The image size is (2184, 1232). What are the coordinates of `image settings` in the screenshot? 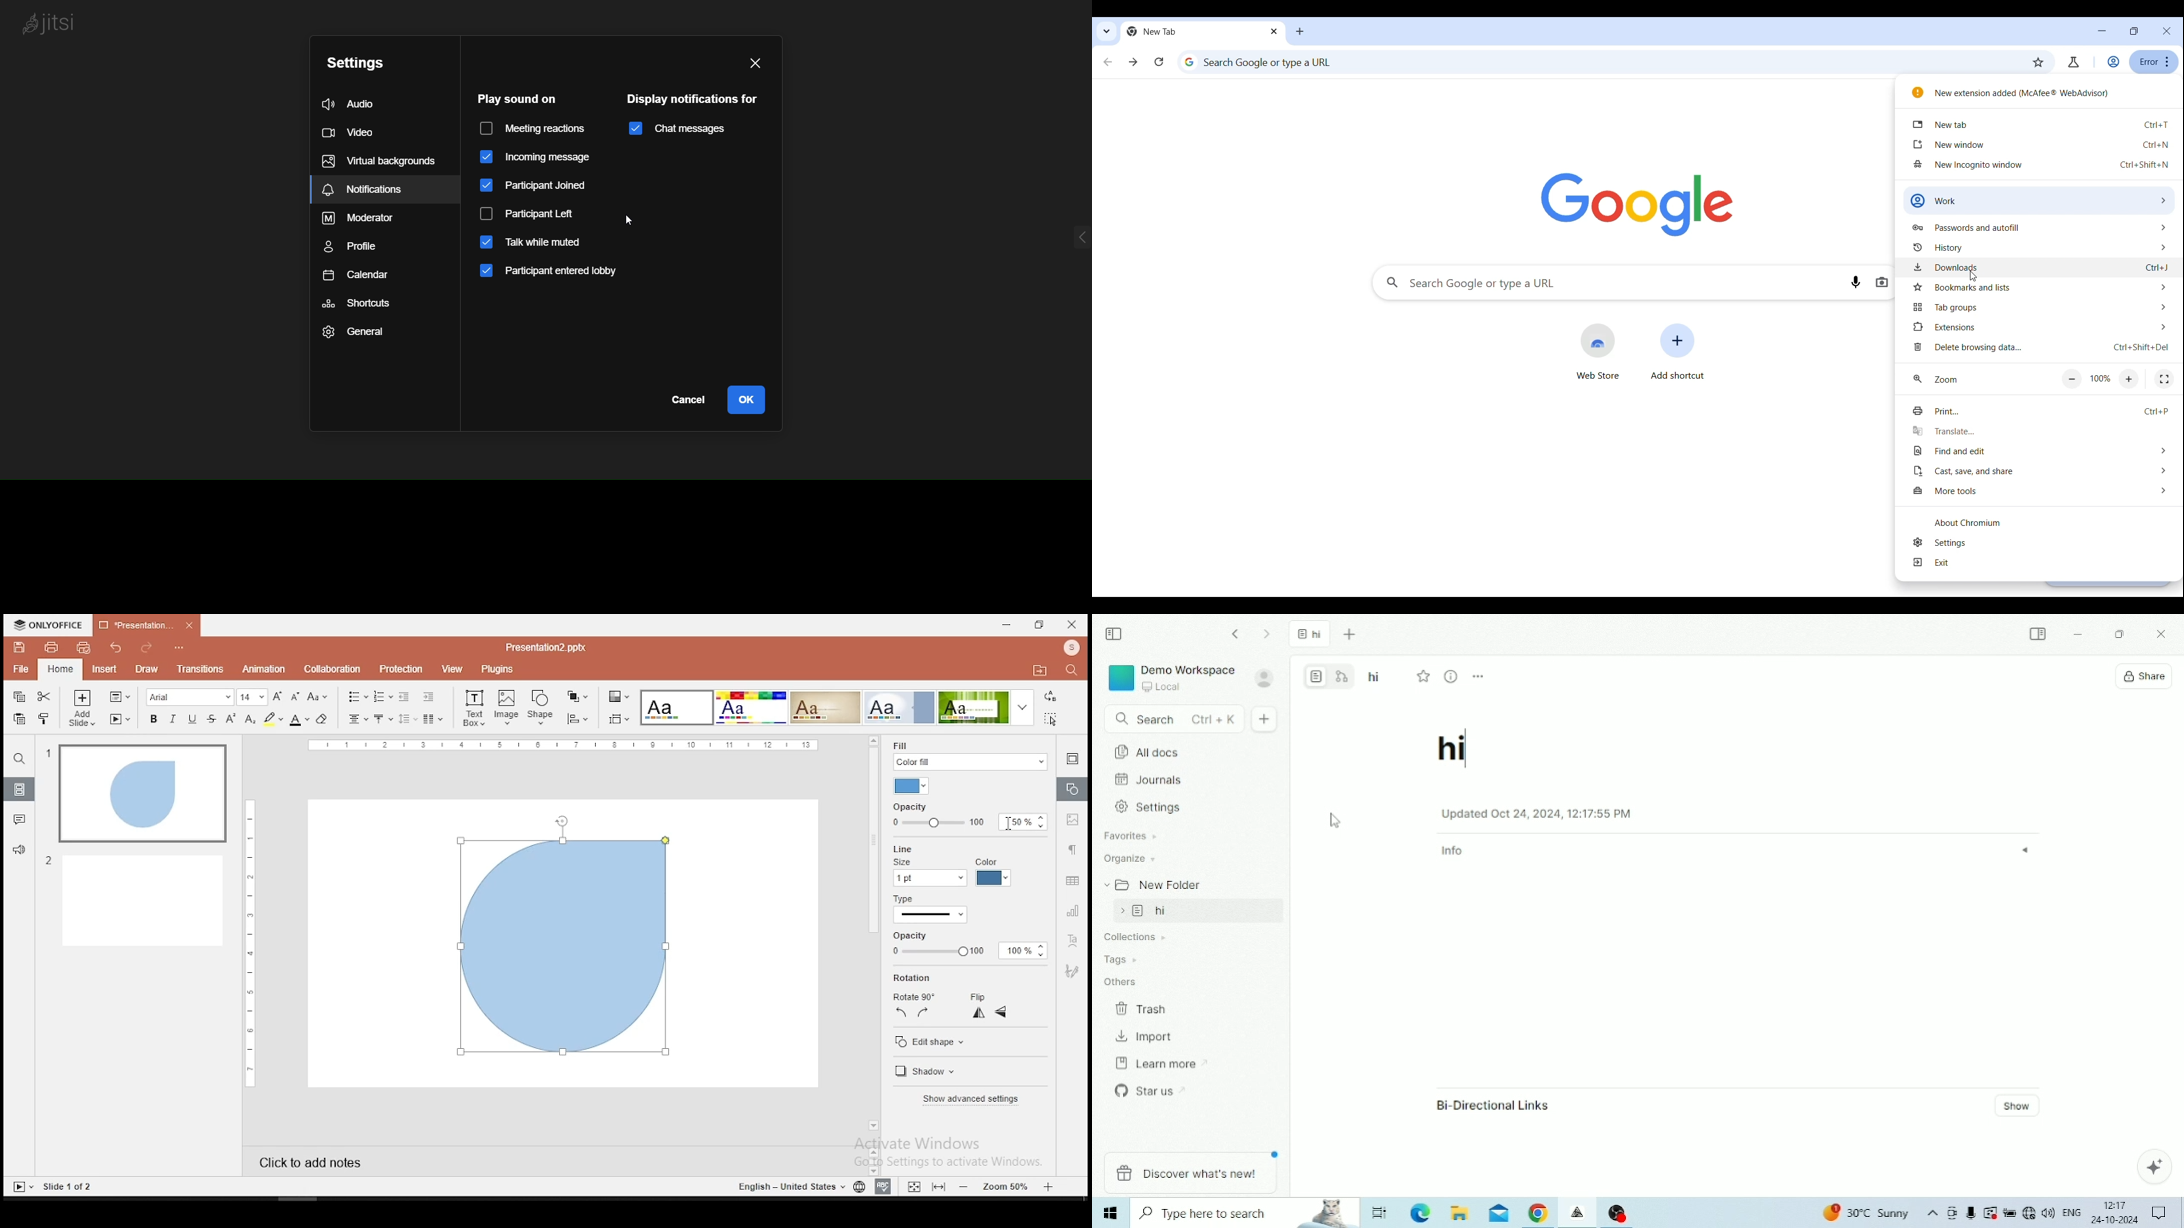 It's located at (1074, 821).